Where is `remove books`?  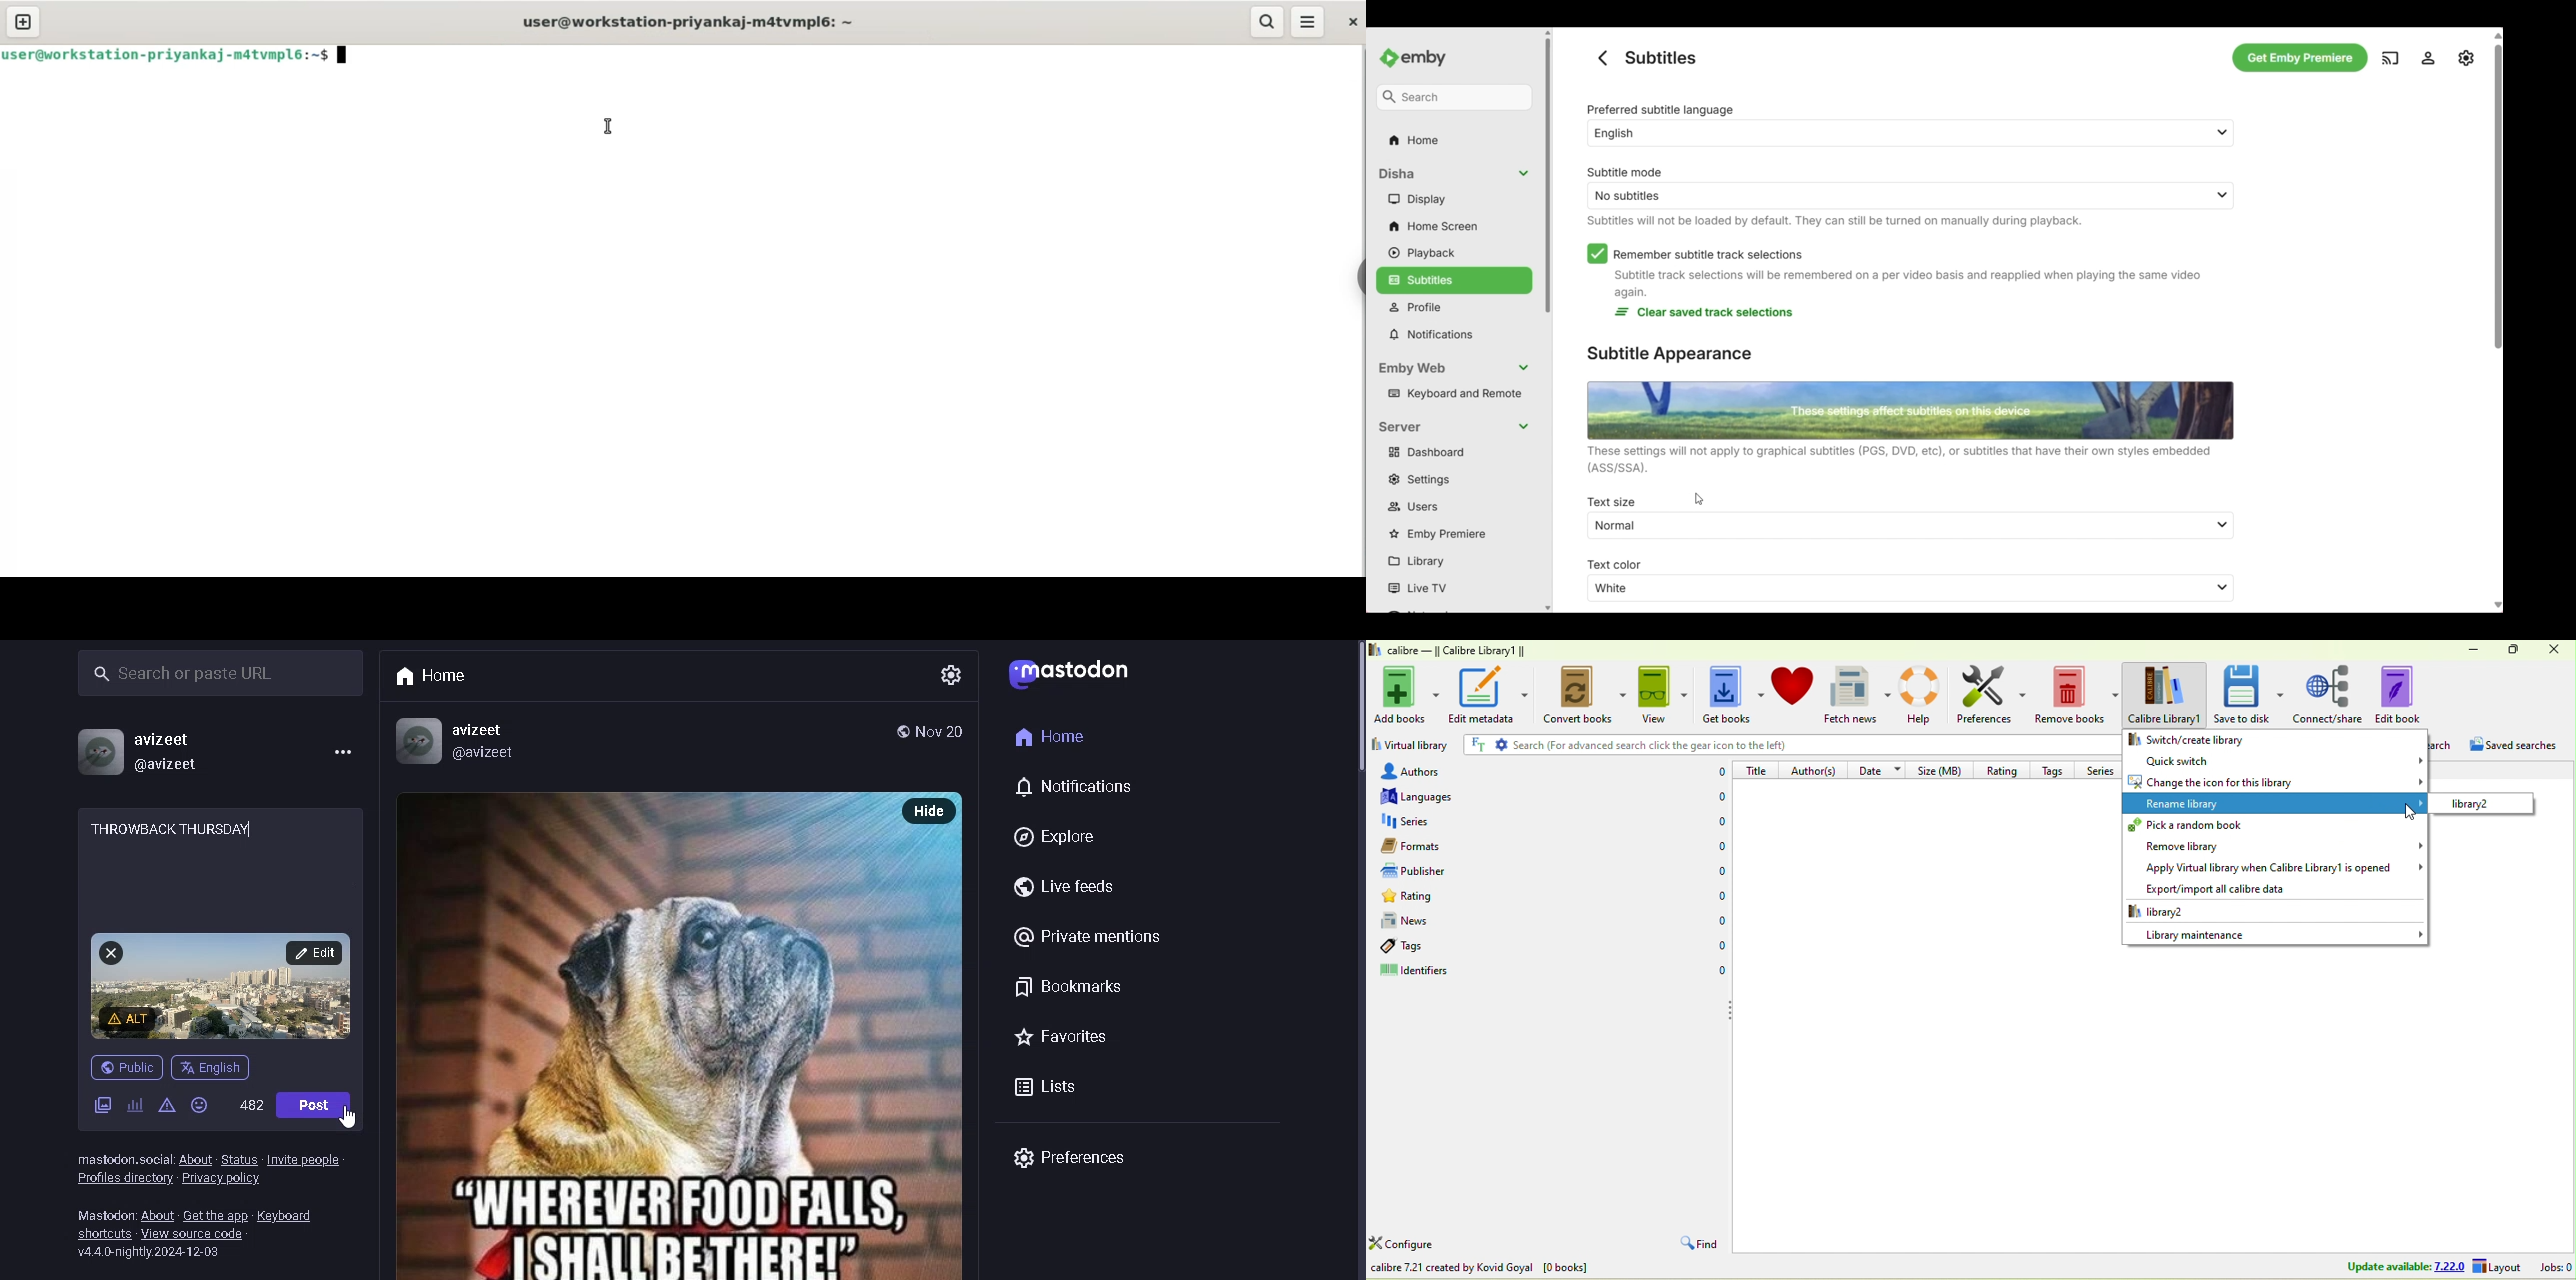 remove books is located at coordinates (2079, 696).